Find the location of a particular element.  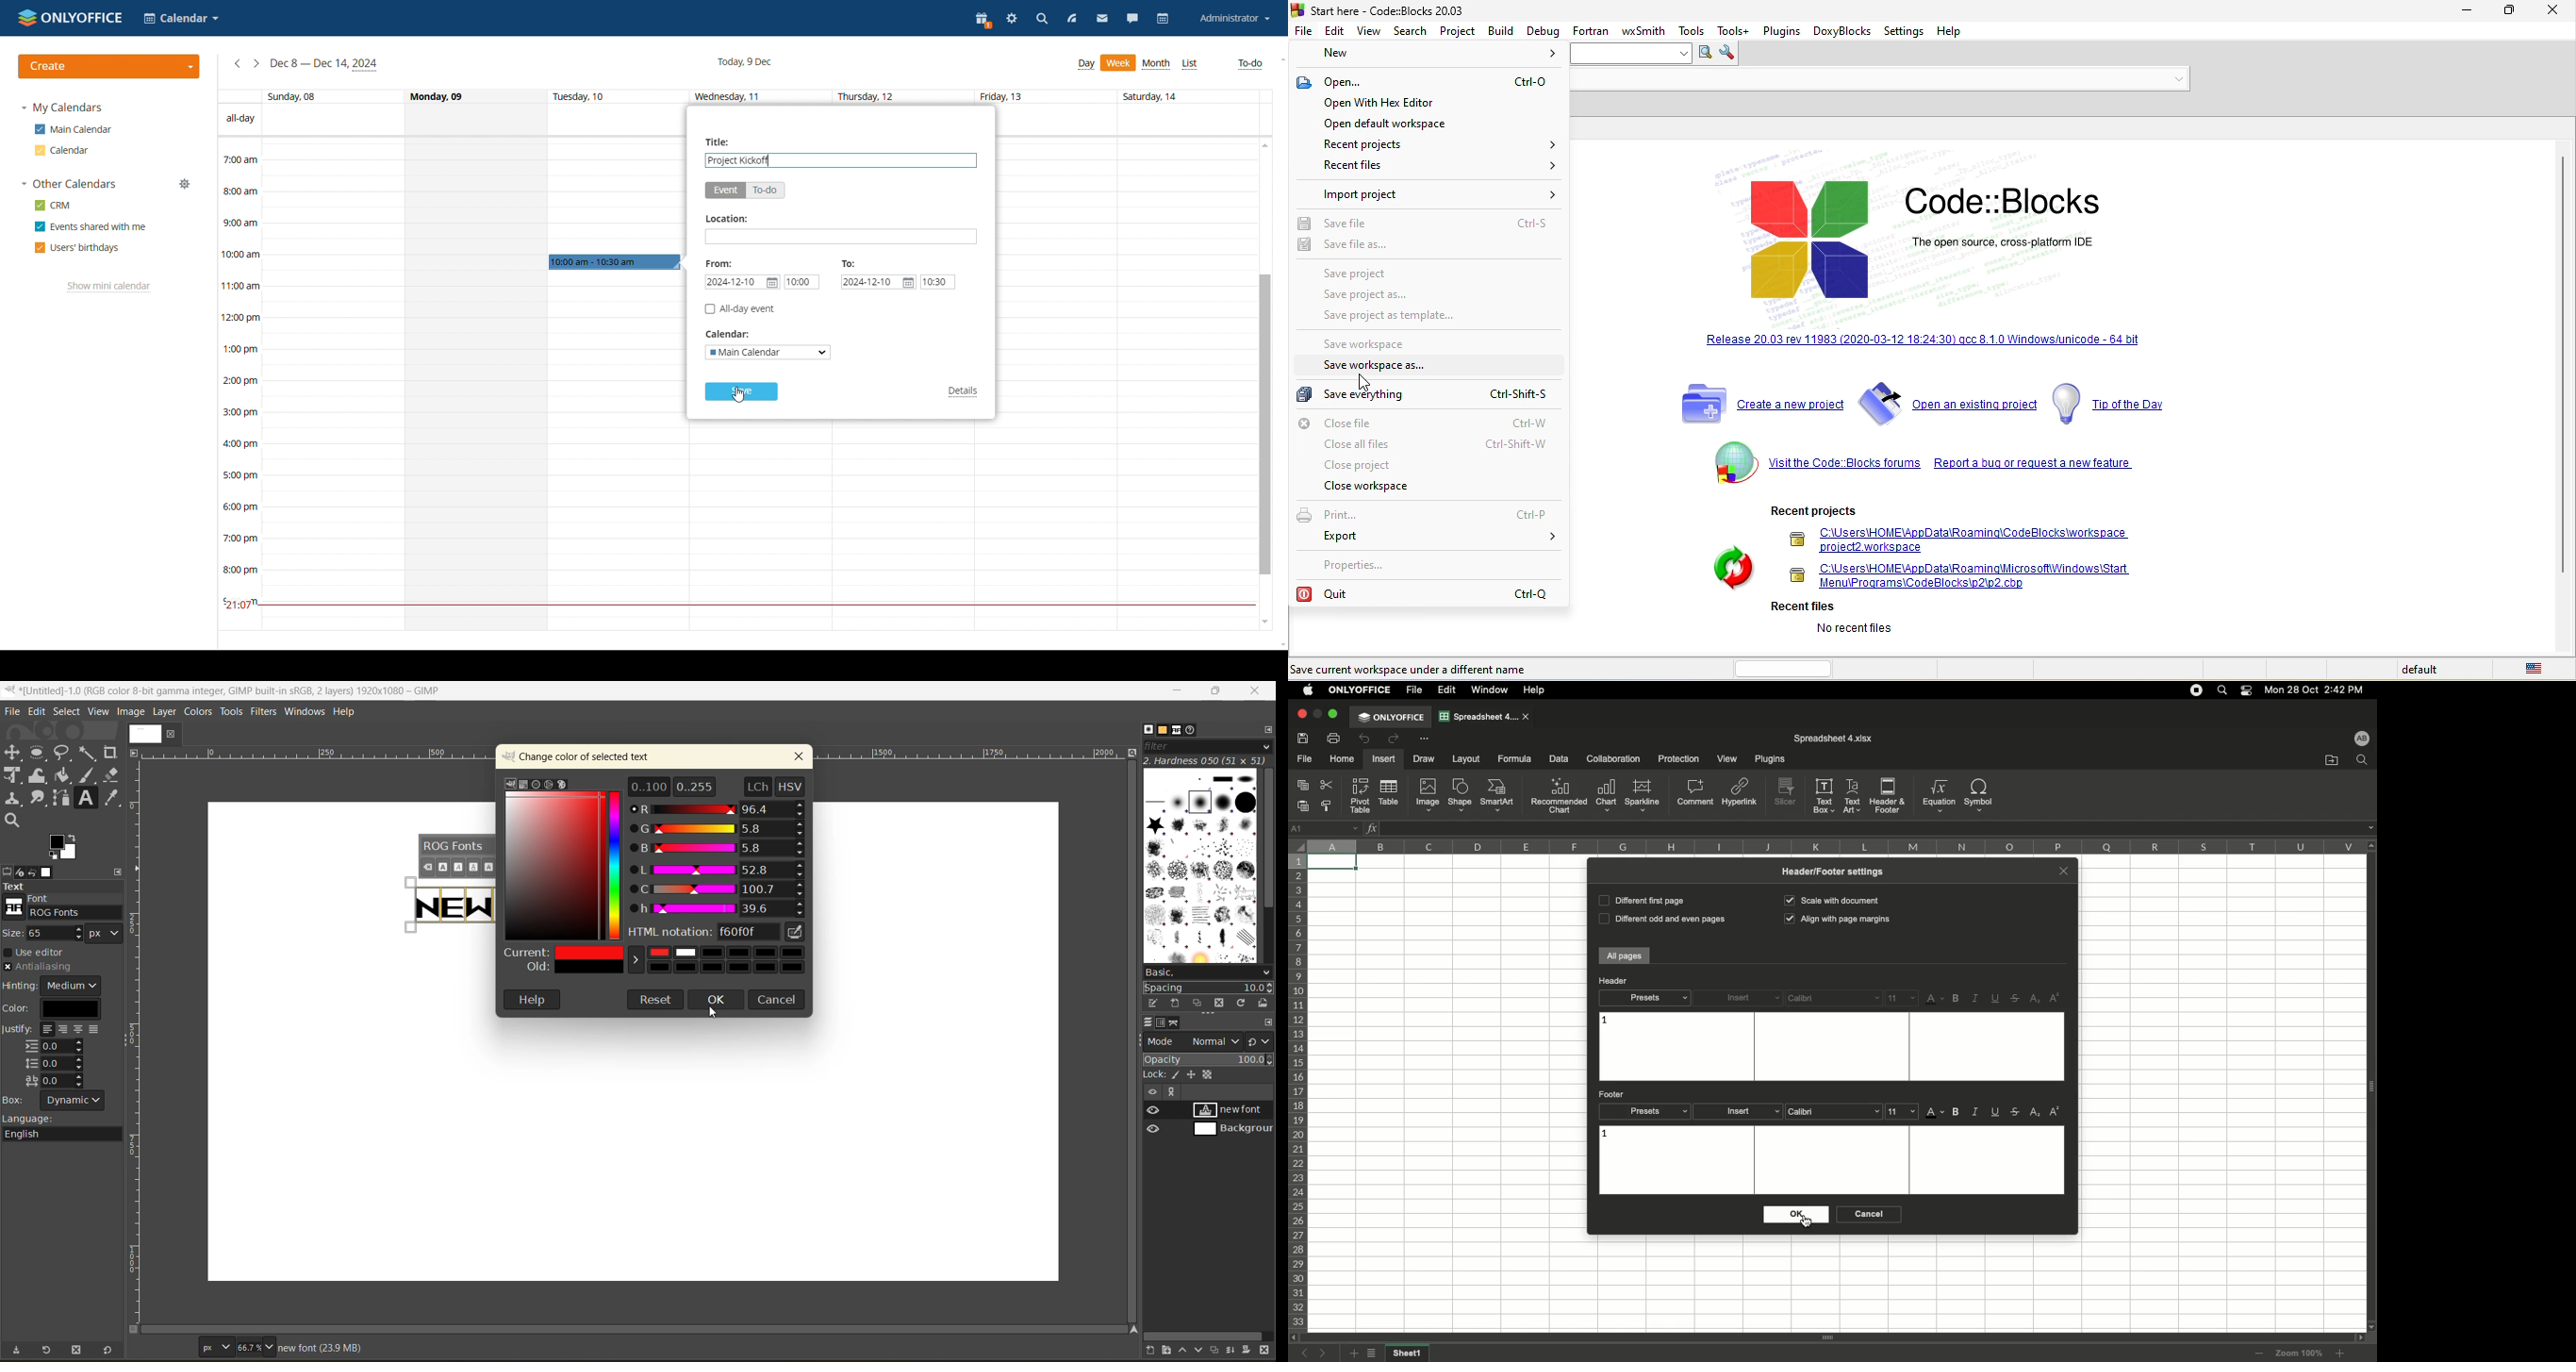

Image is located at coordinates (1428, 795).